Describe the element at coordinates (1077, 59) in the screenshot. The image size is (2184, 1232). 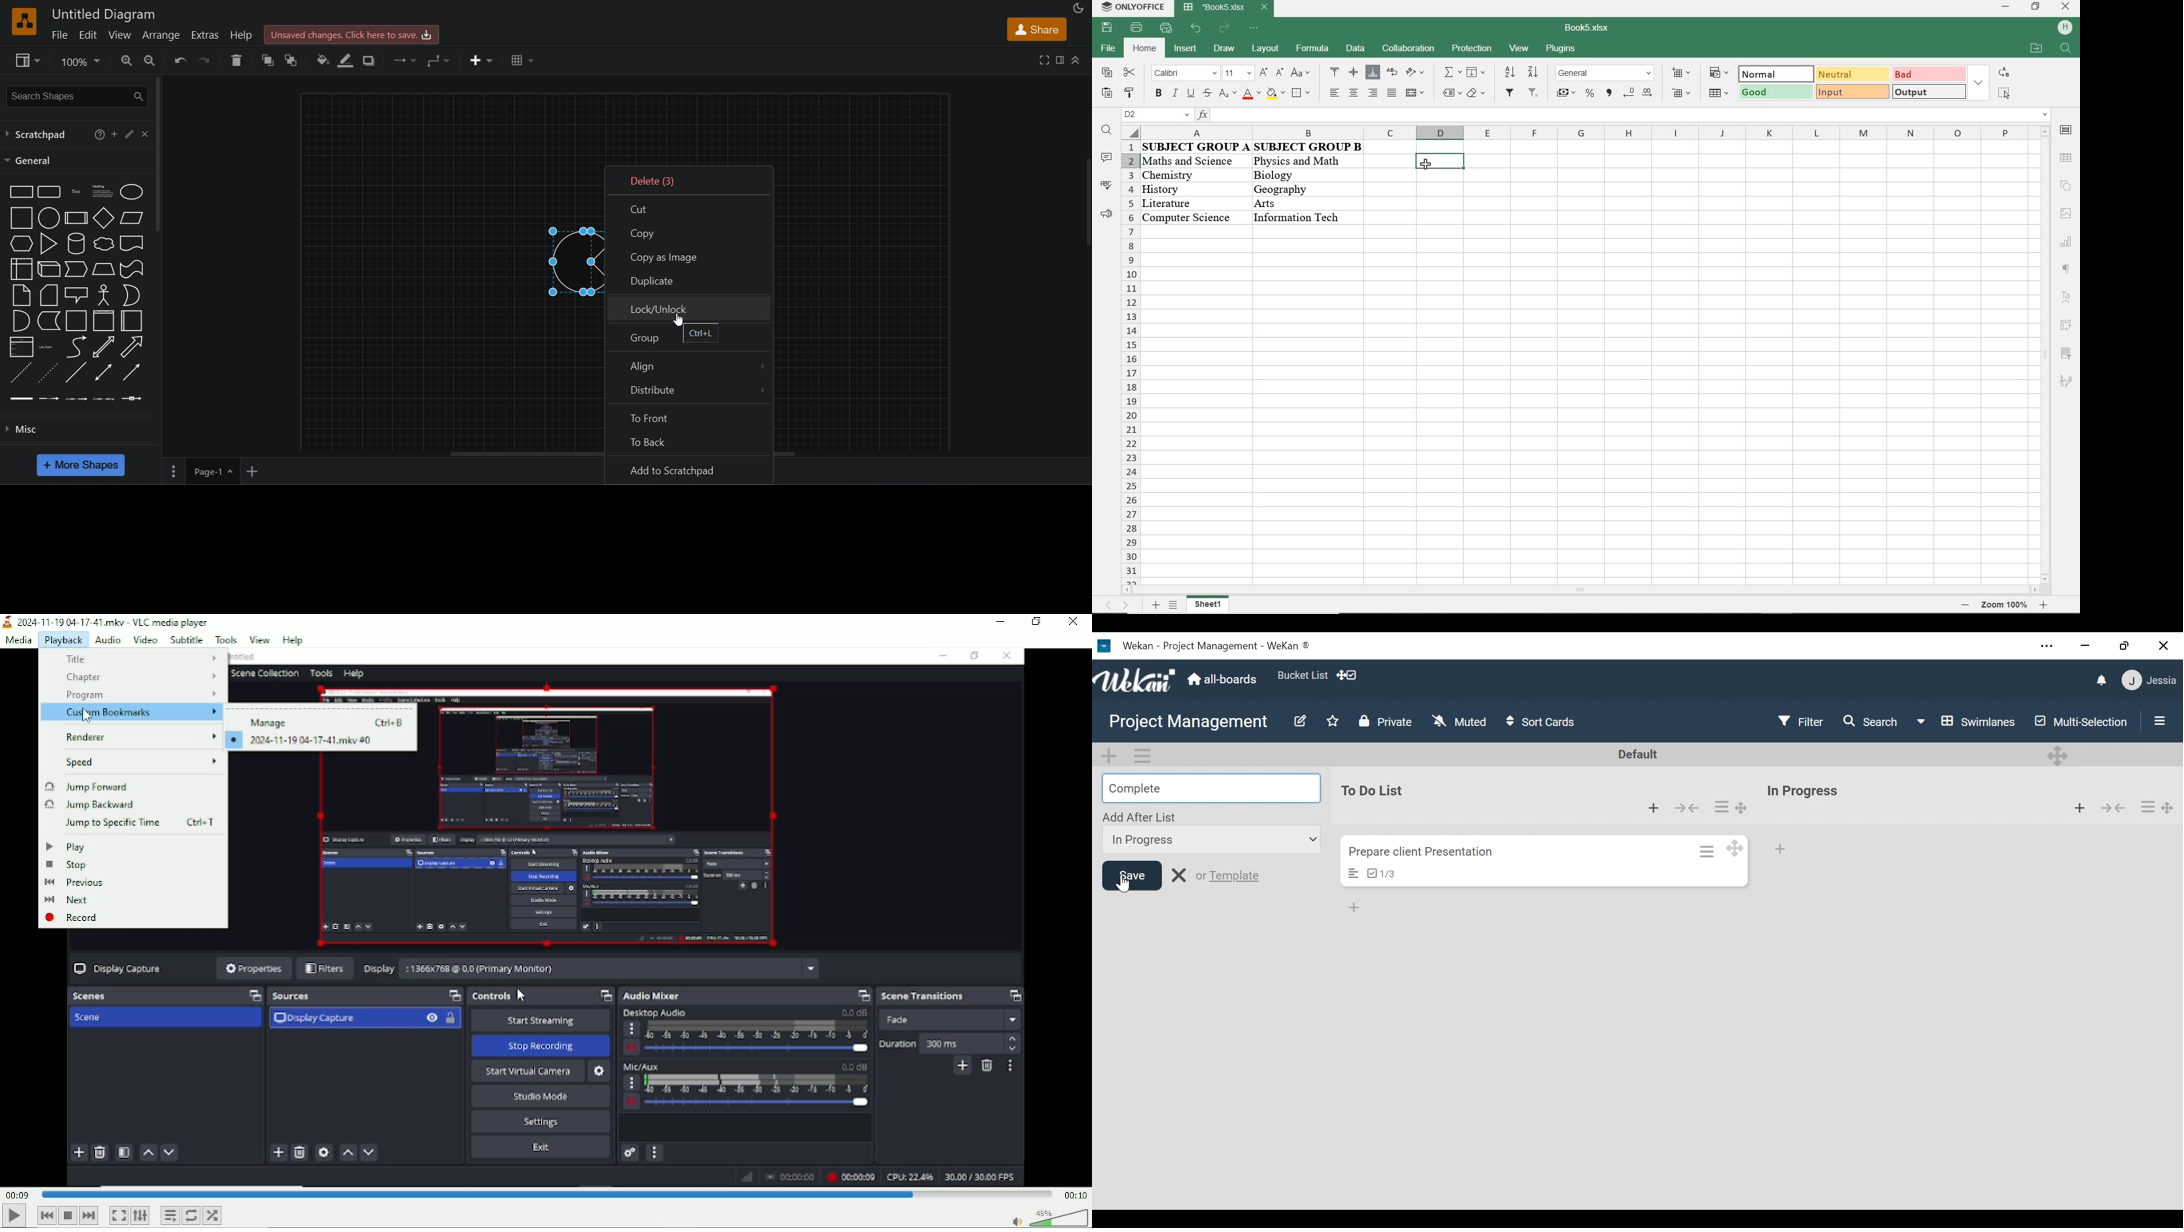
I see `collapse/expand ` at that location.